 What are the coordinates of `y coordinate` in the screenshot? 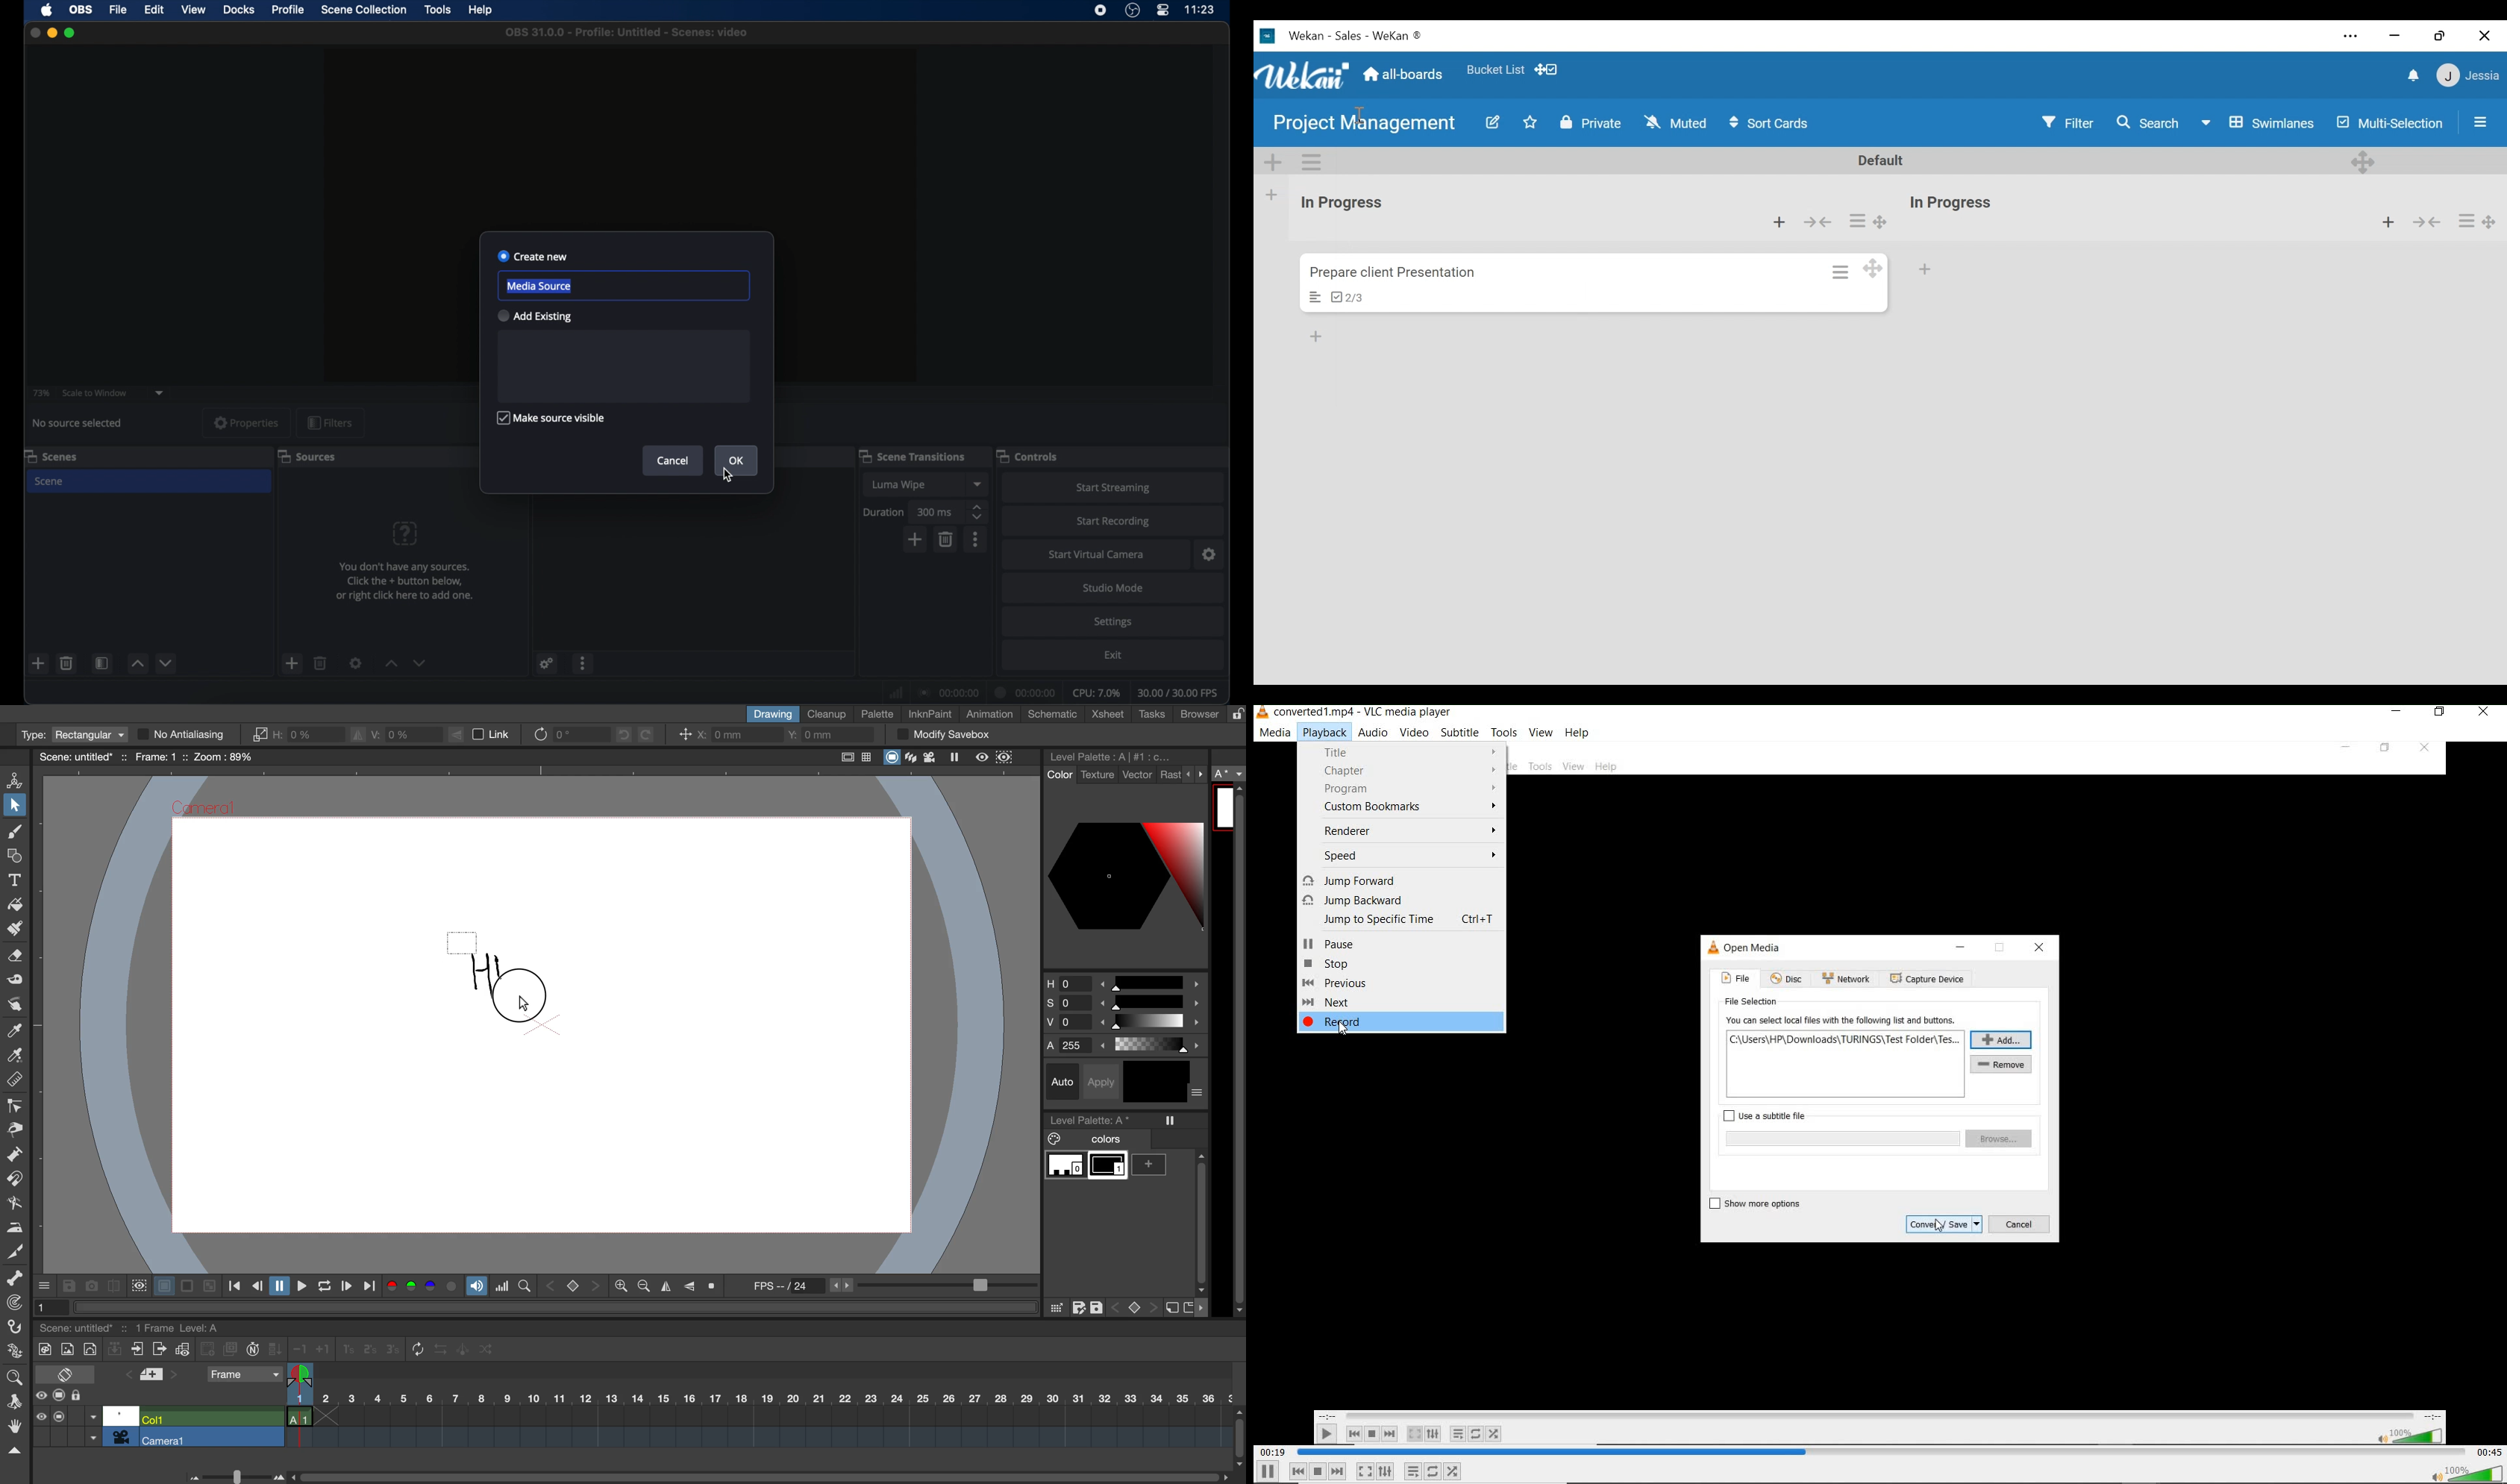 It's located at (826, 736).